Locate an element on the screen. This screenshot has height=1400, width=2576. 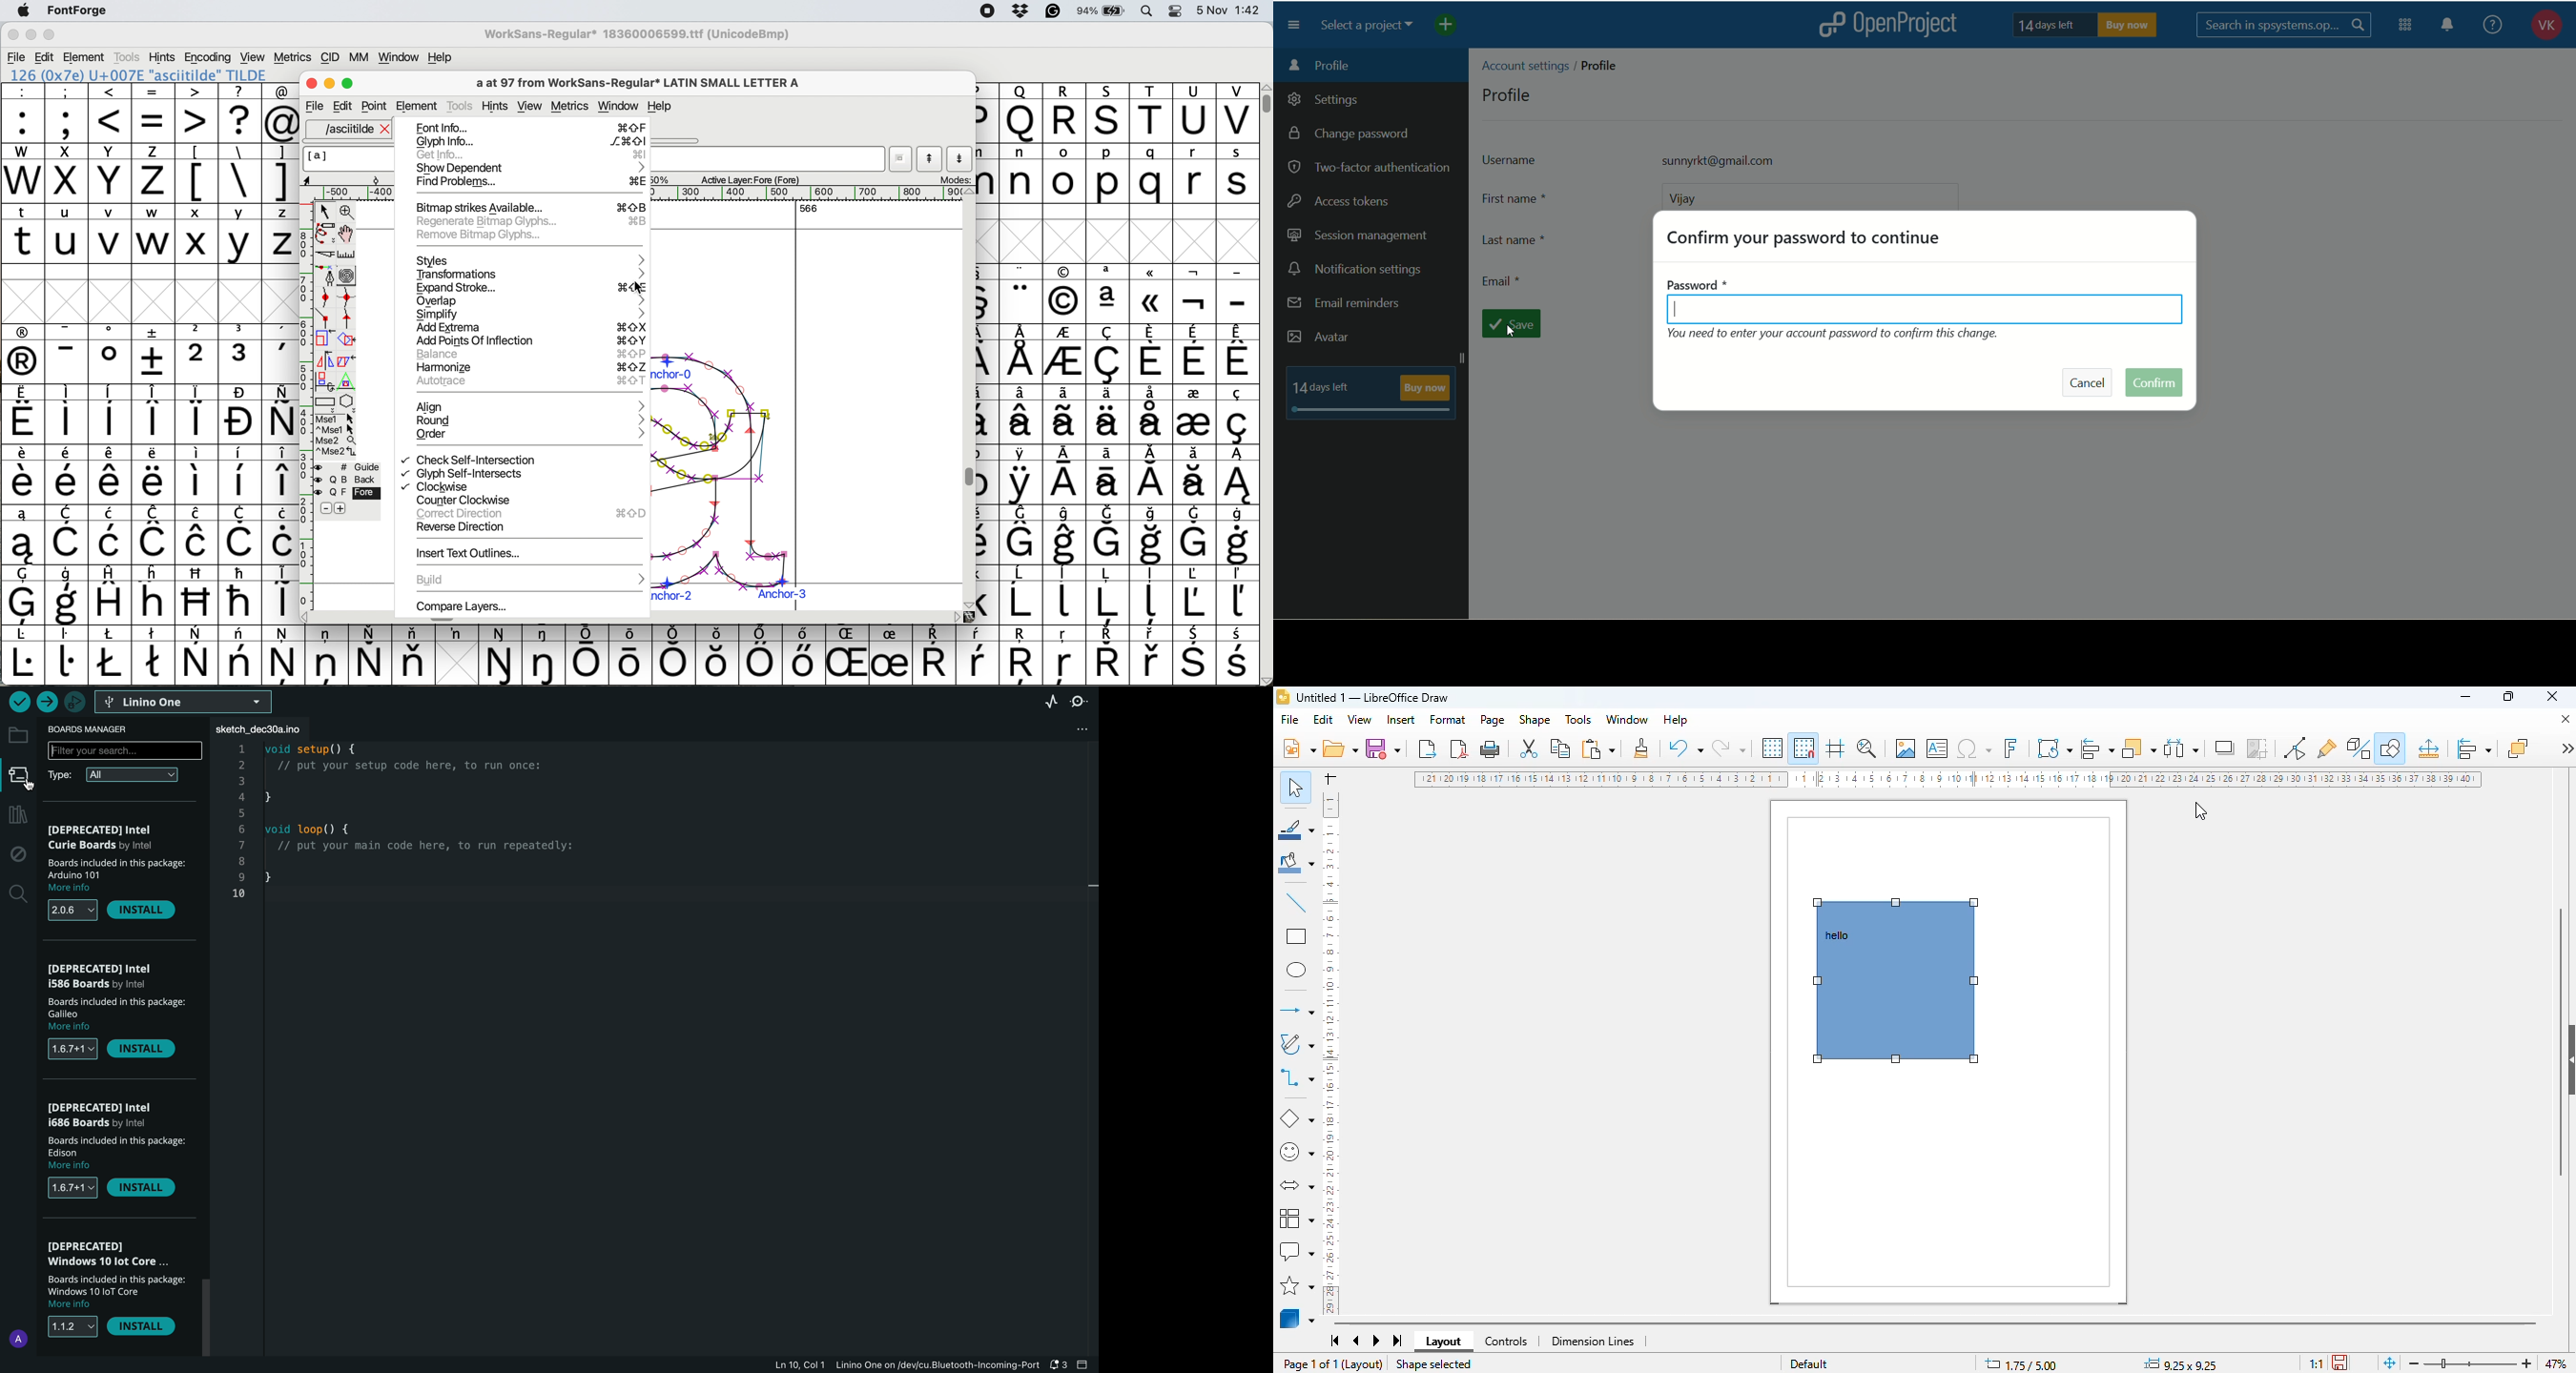
add points of inflection is located at coordinates (534, 342).